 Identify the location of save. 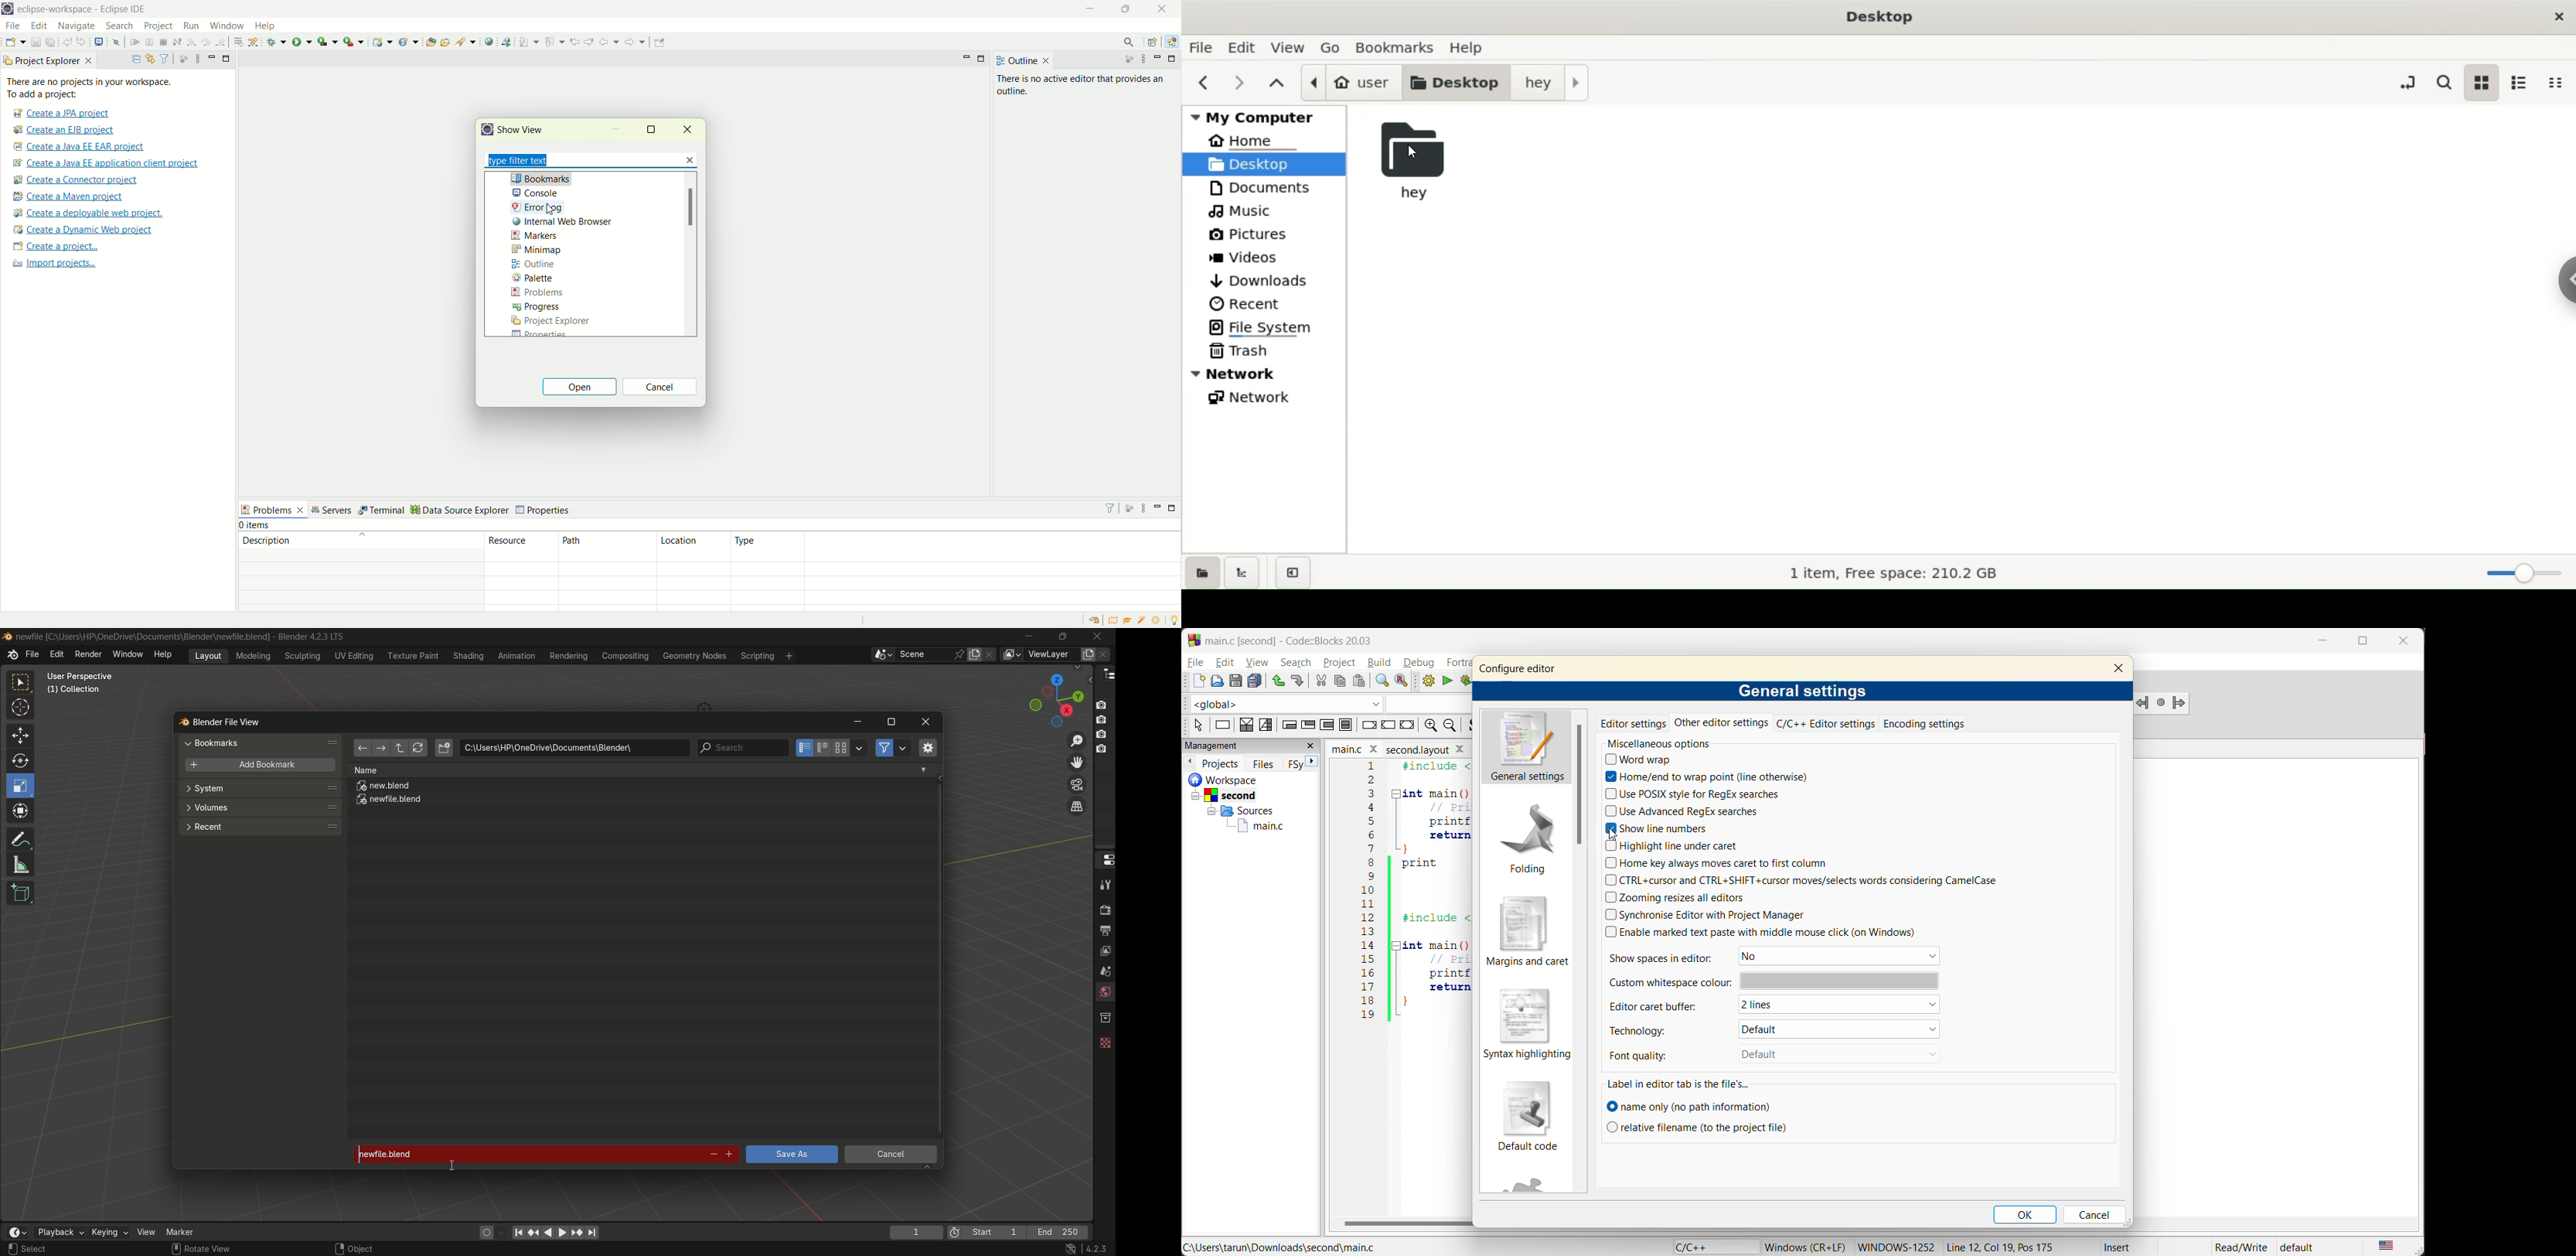
(1234, 680).